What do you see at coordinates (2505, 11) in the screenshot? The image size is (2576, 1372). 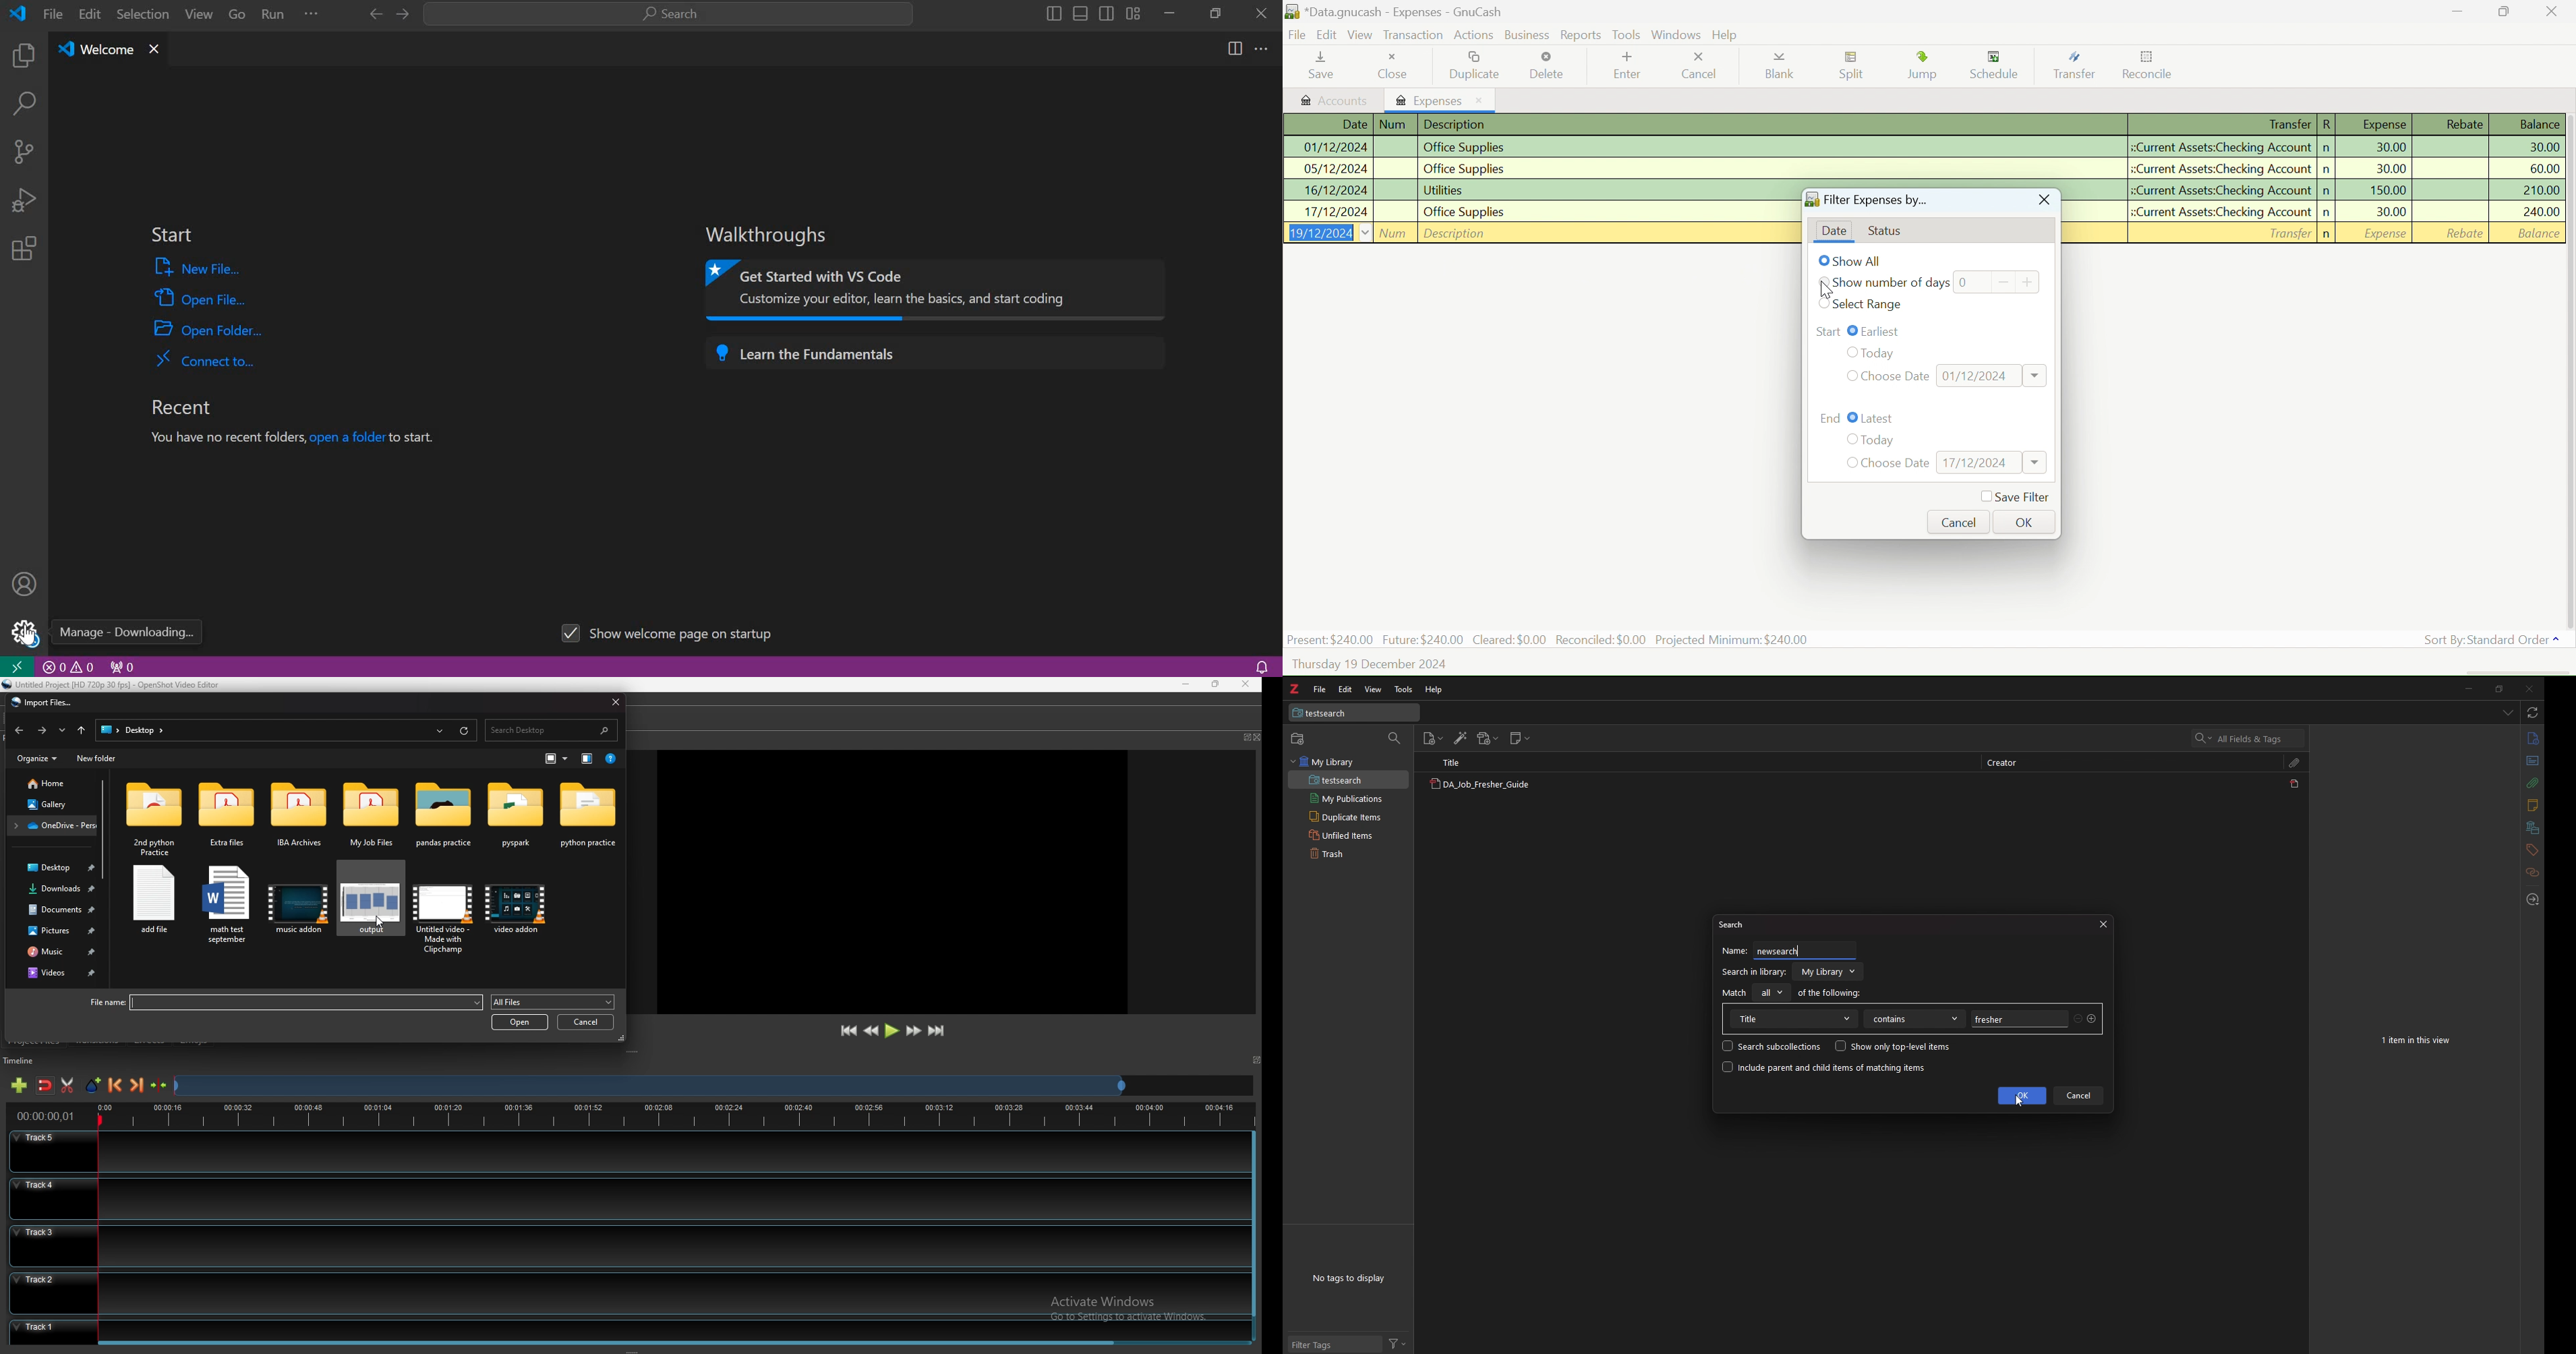 I see `Minimize` at bounding box center [2505, 11].